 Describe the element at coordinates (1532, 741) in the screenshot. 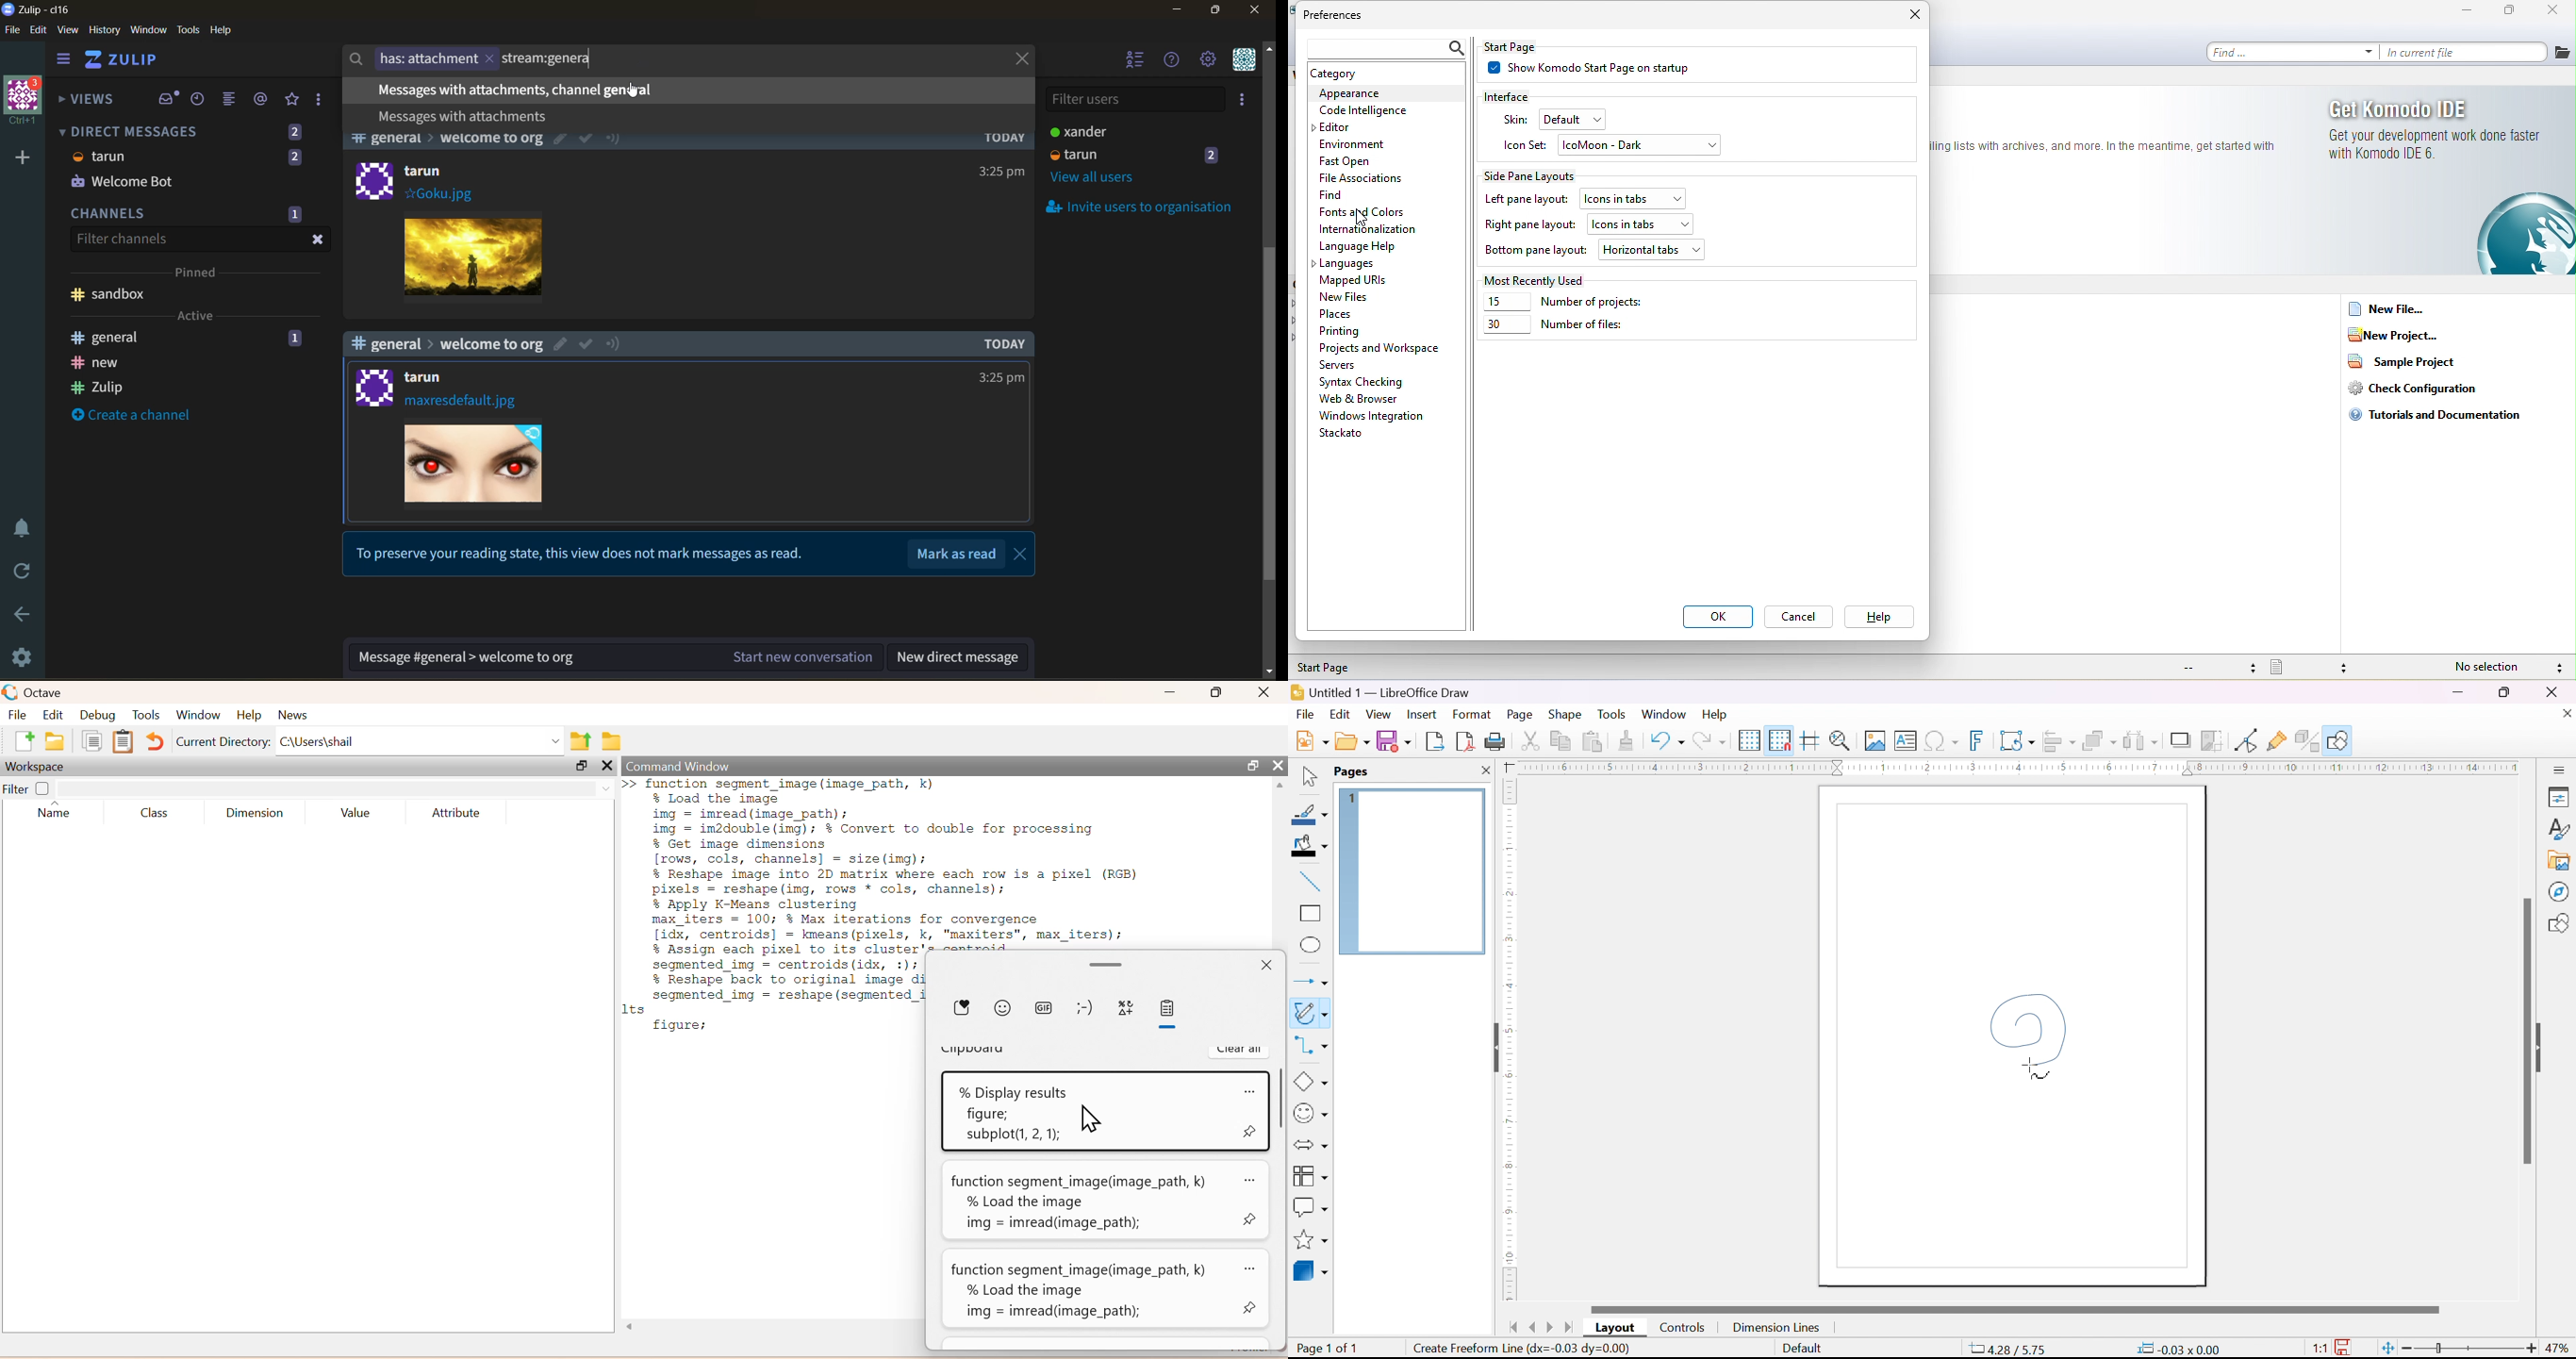

I see `cut` at that location.